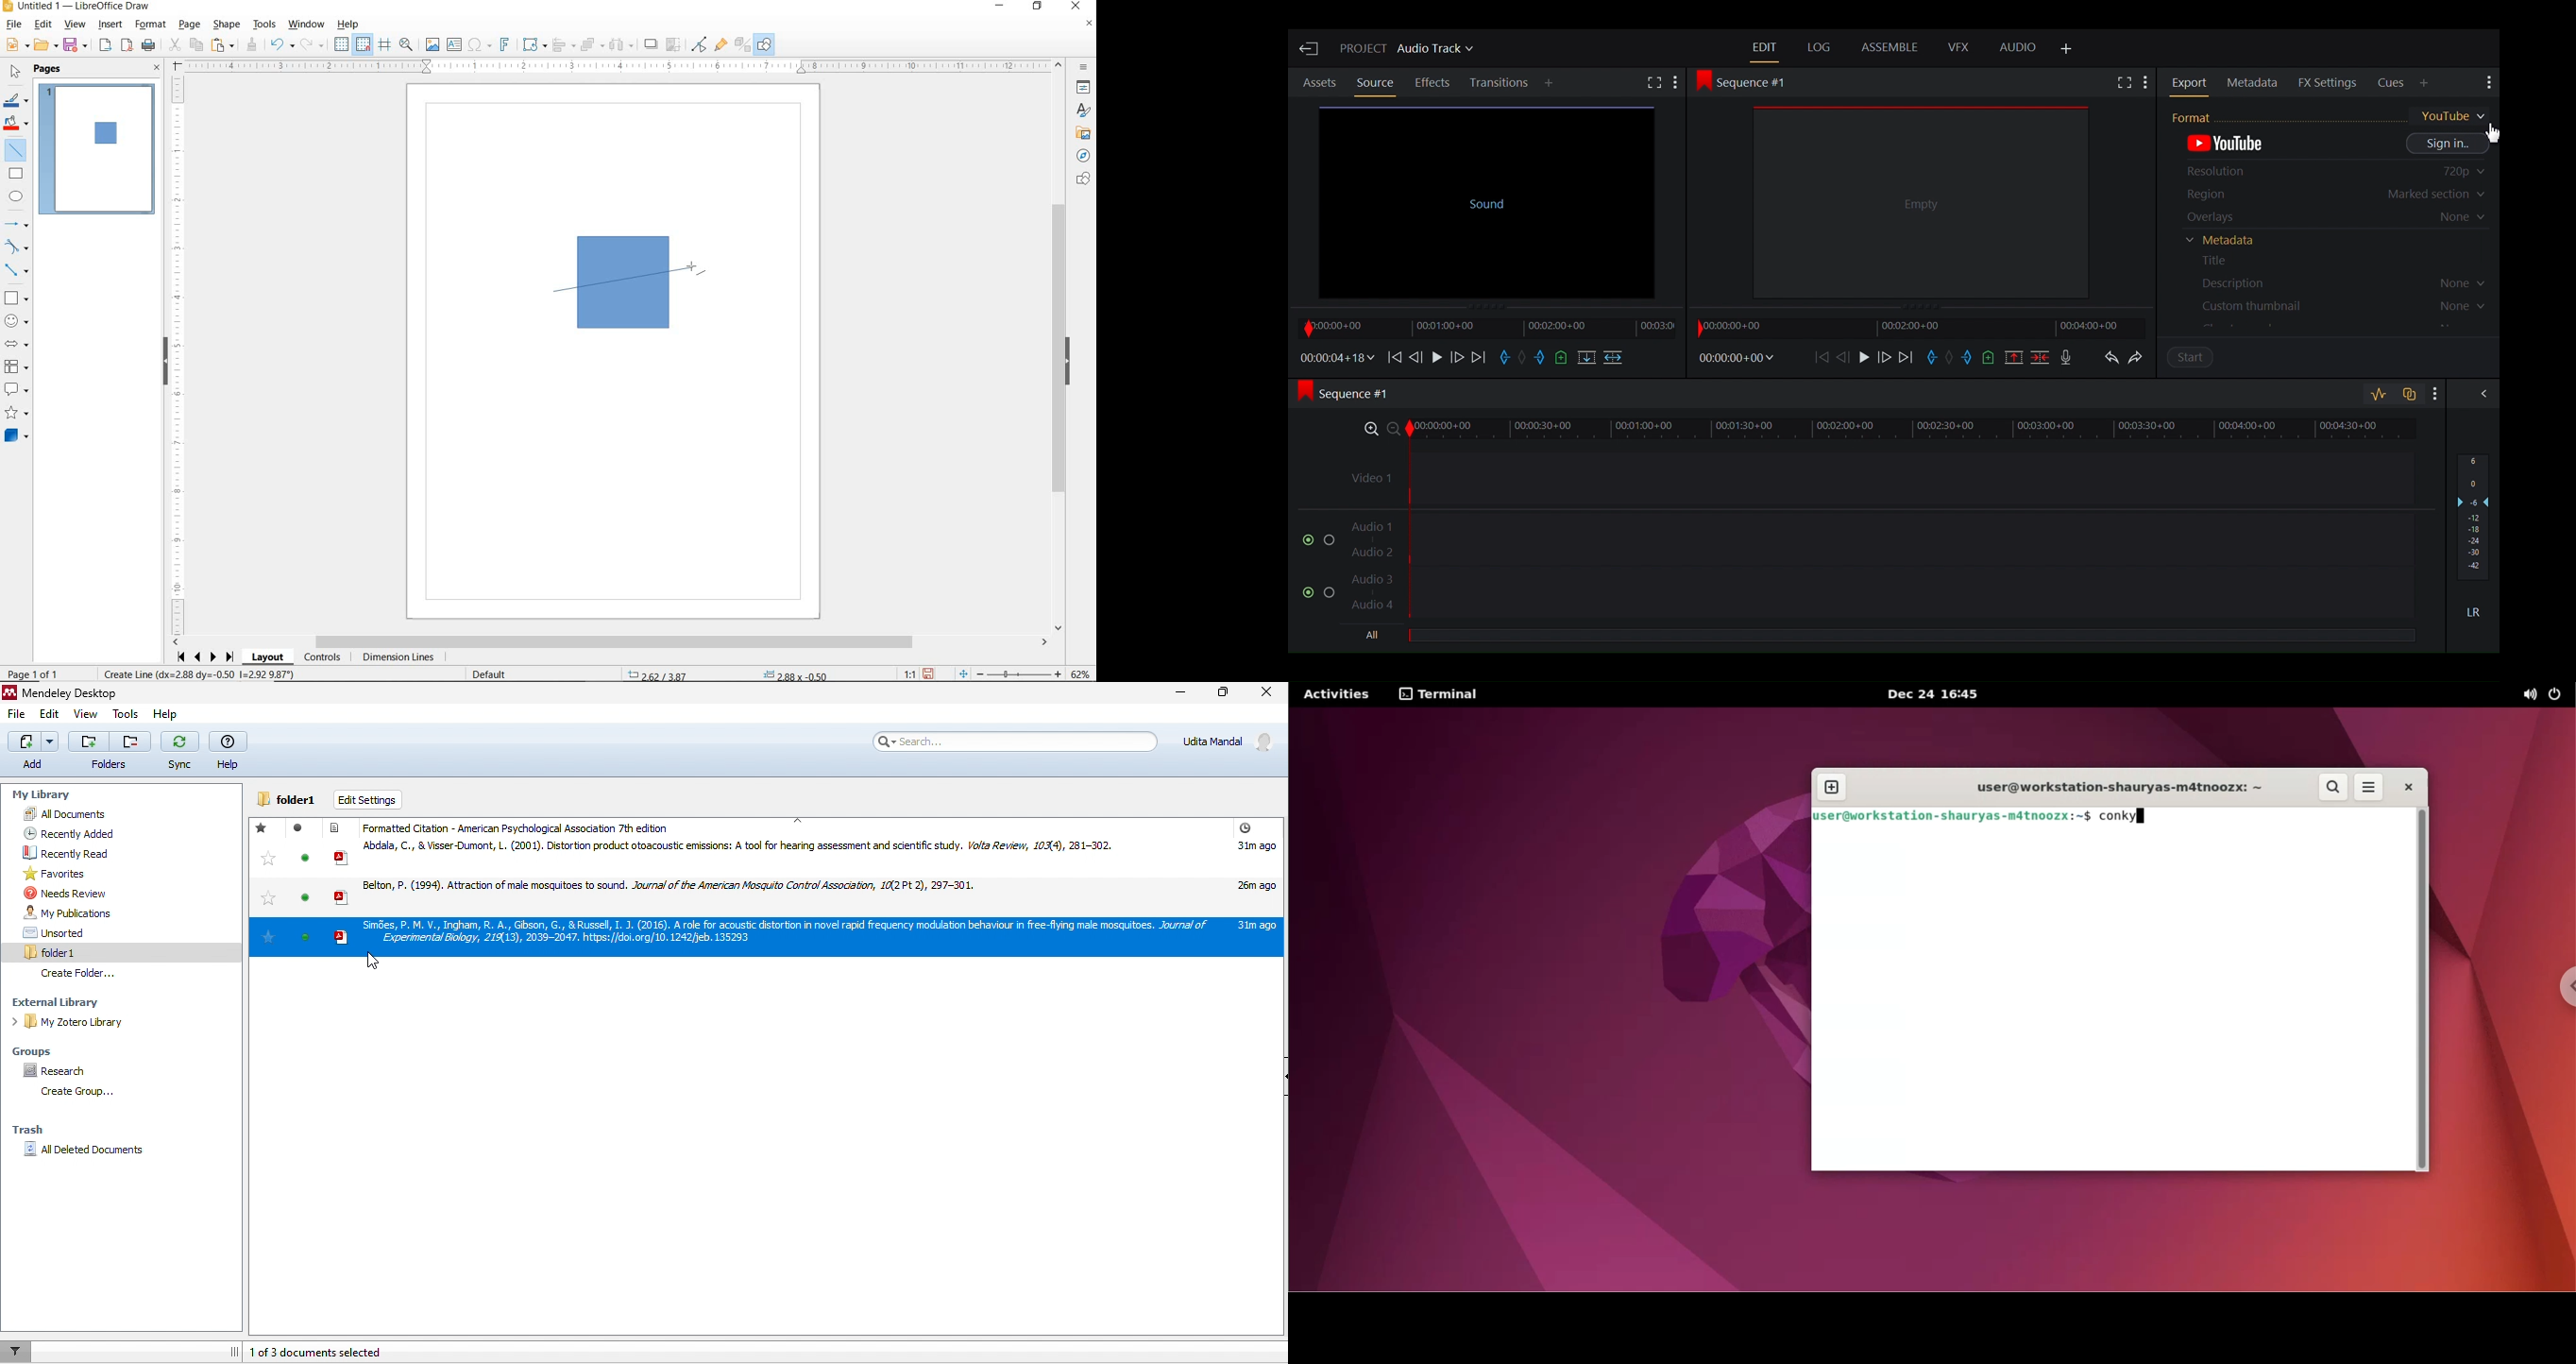 The width and height of the screenshot is (2576, 1372). Describe the element at coordinates (16, 271) in the screenshot. I see `CONNECTORS` at that location.